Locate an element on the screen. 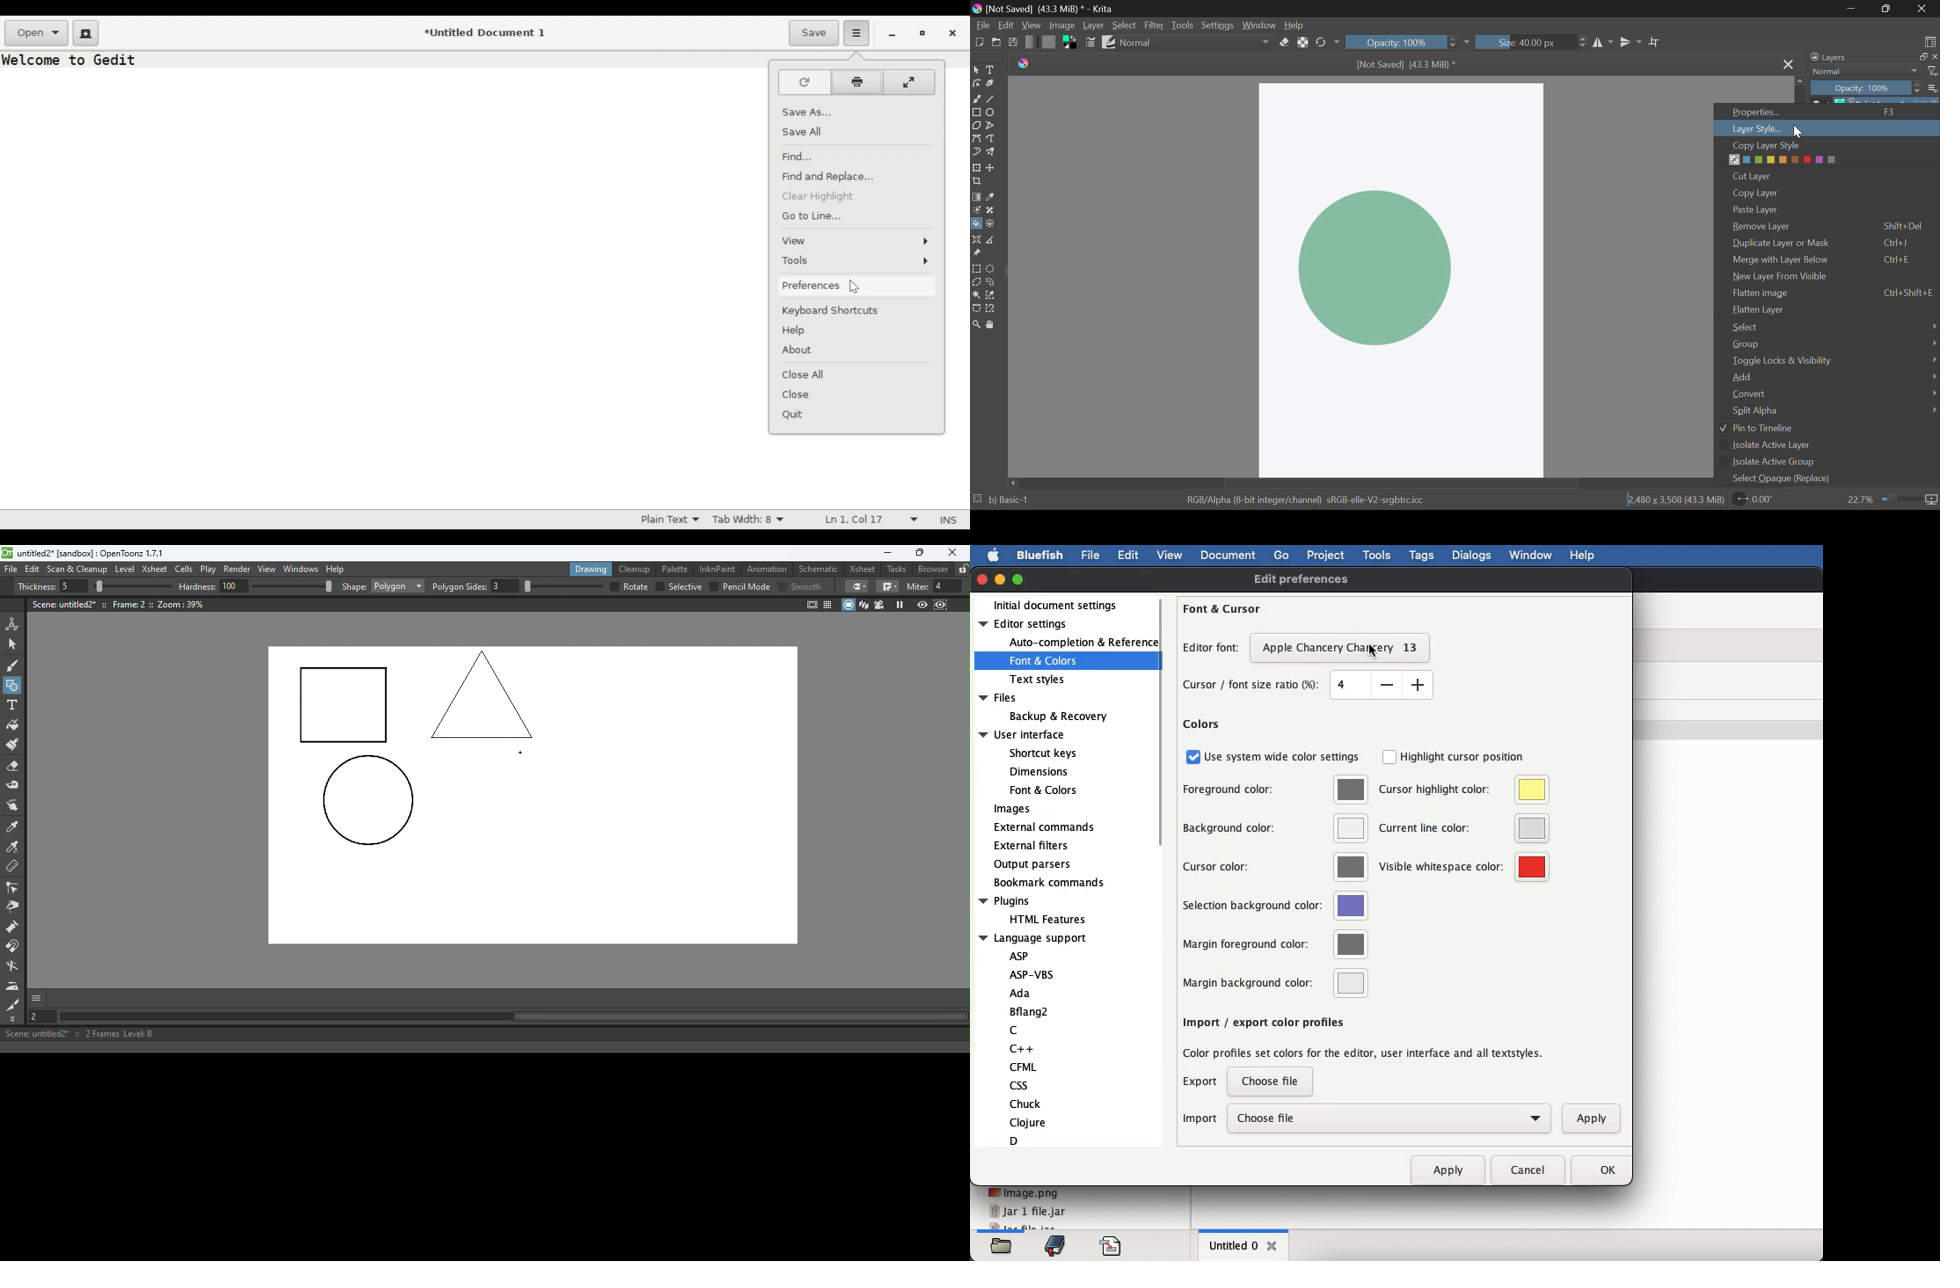  Safe area is located at coordinates (811, 605).